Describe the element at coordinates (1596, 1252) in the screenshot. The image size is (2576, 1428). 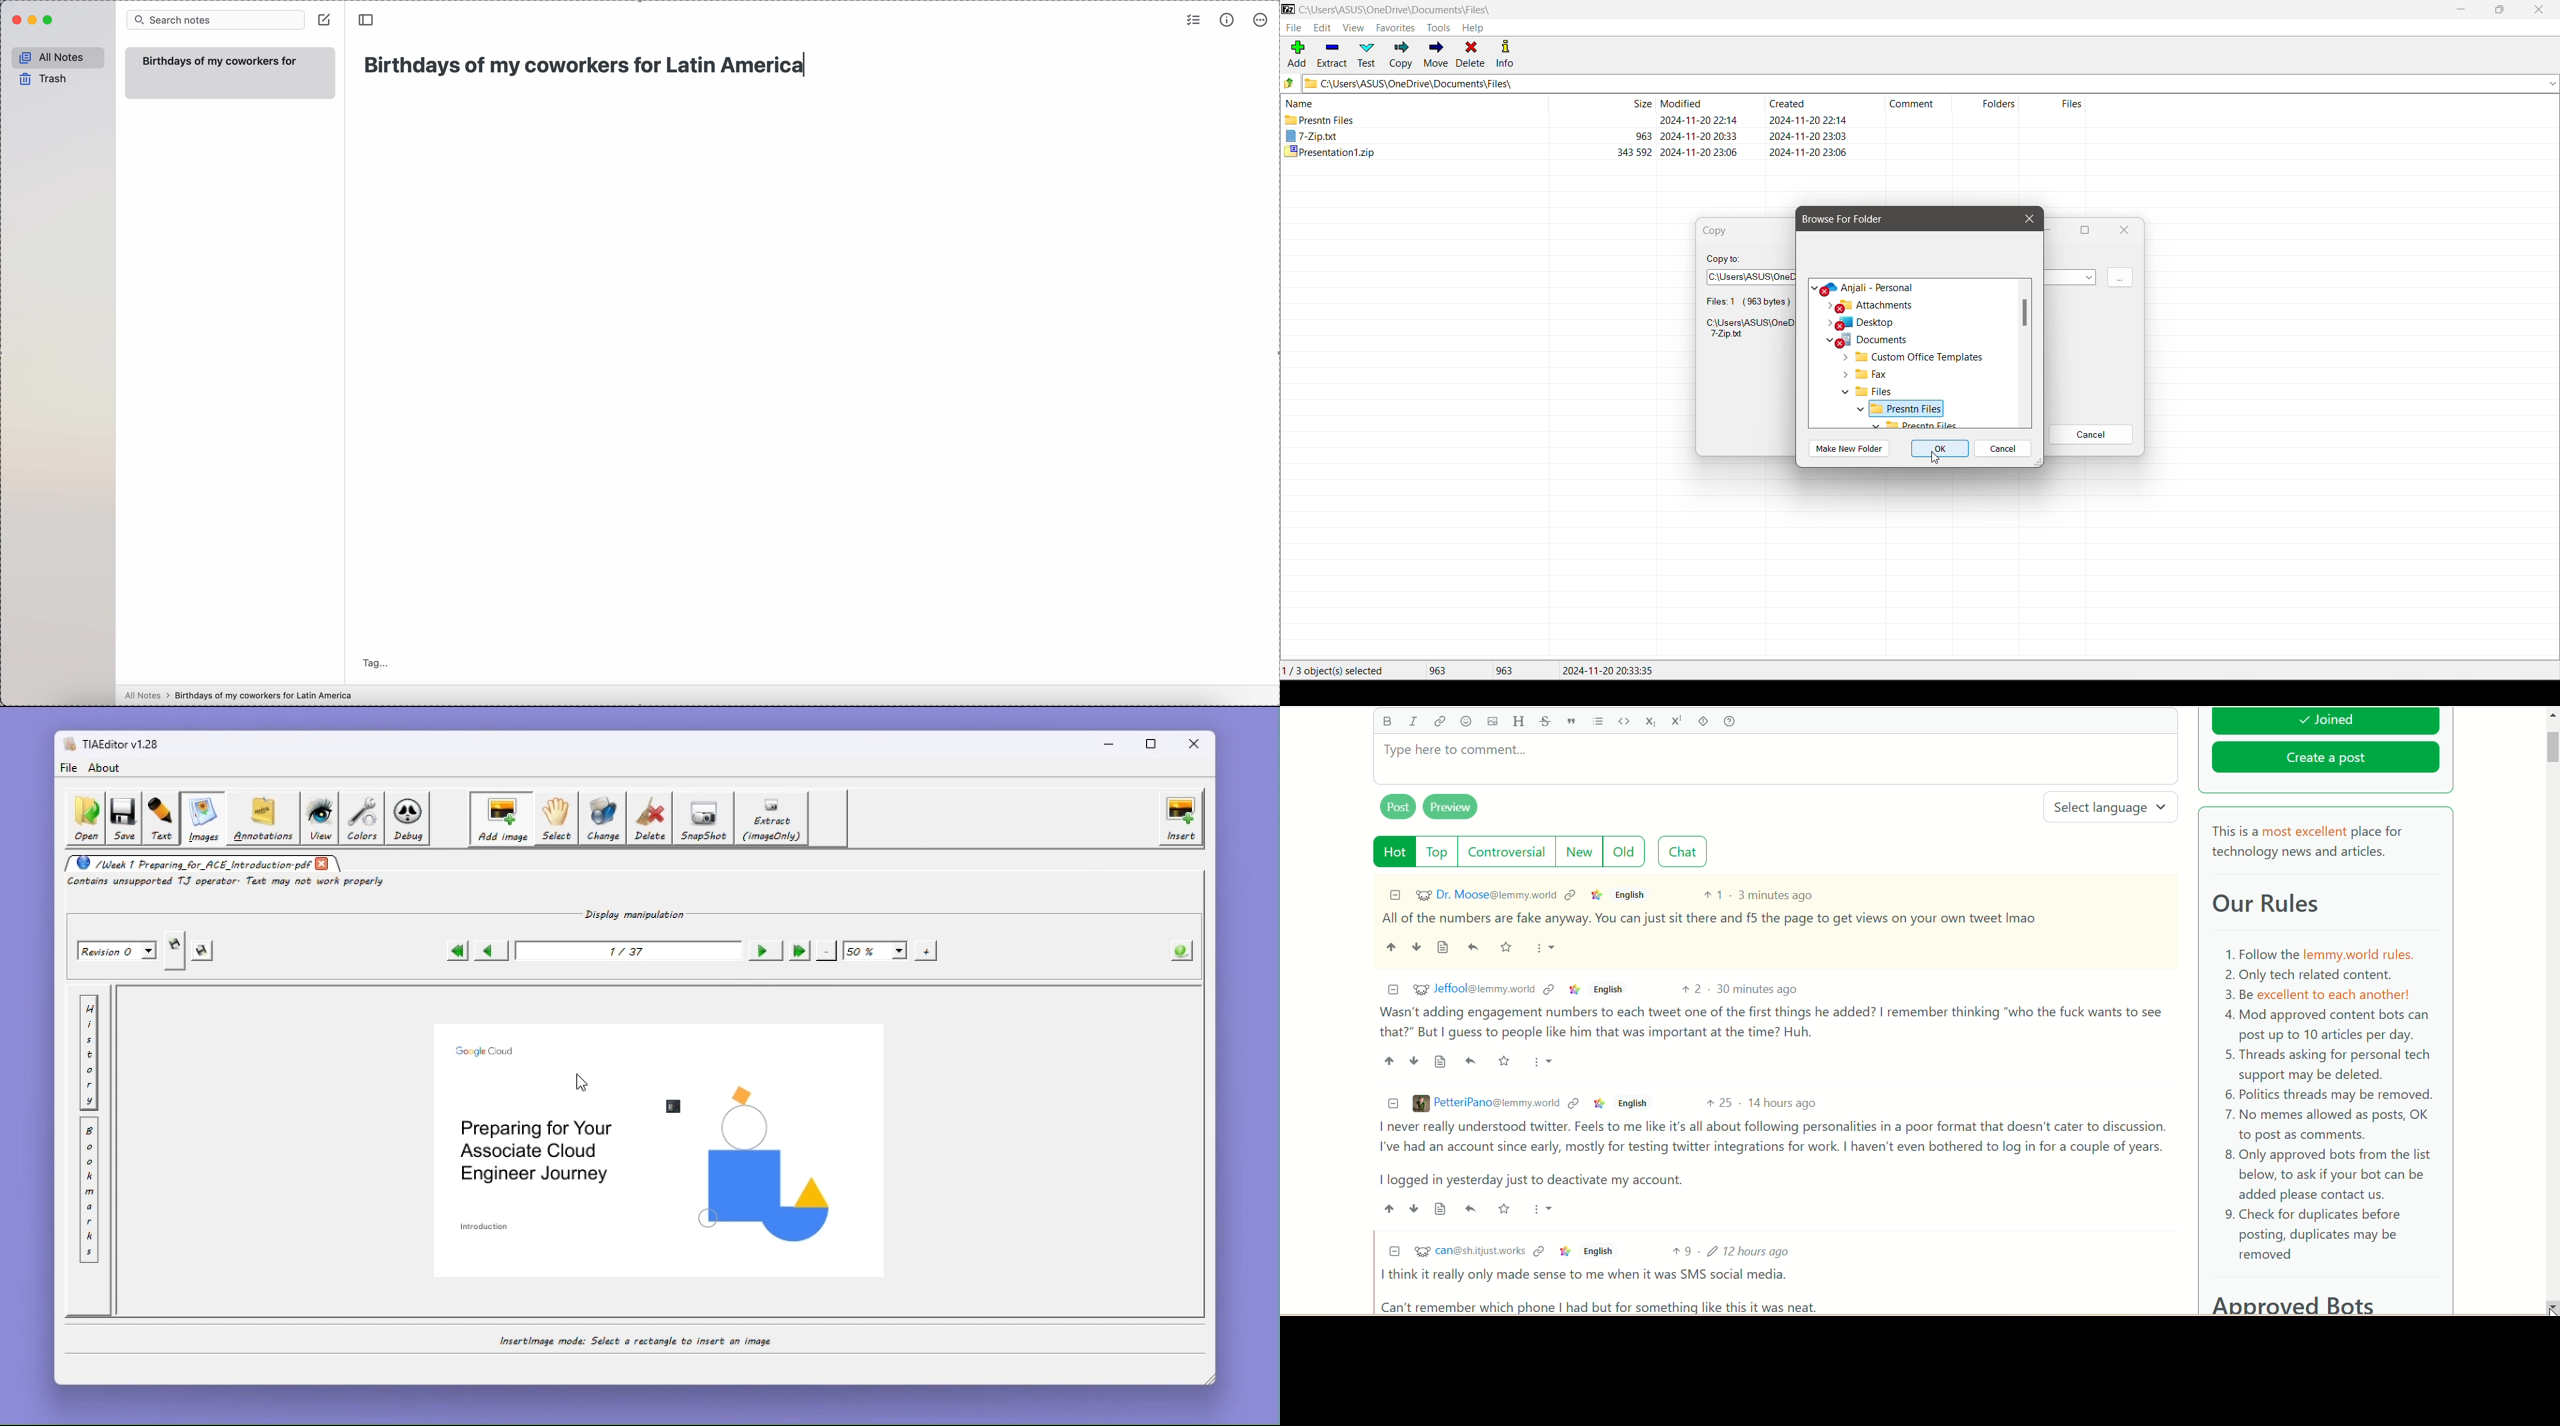
I see `‘English` at that location.